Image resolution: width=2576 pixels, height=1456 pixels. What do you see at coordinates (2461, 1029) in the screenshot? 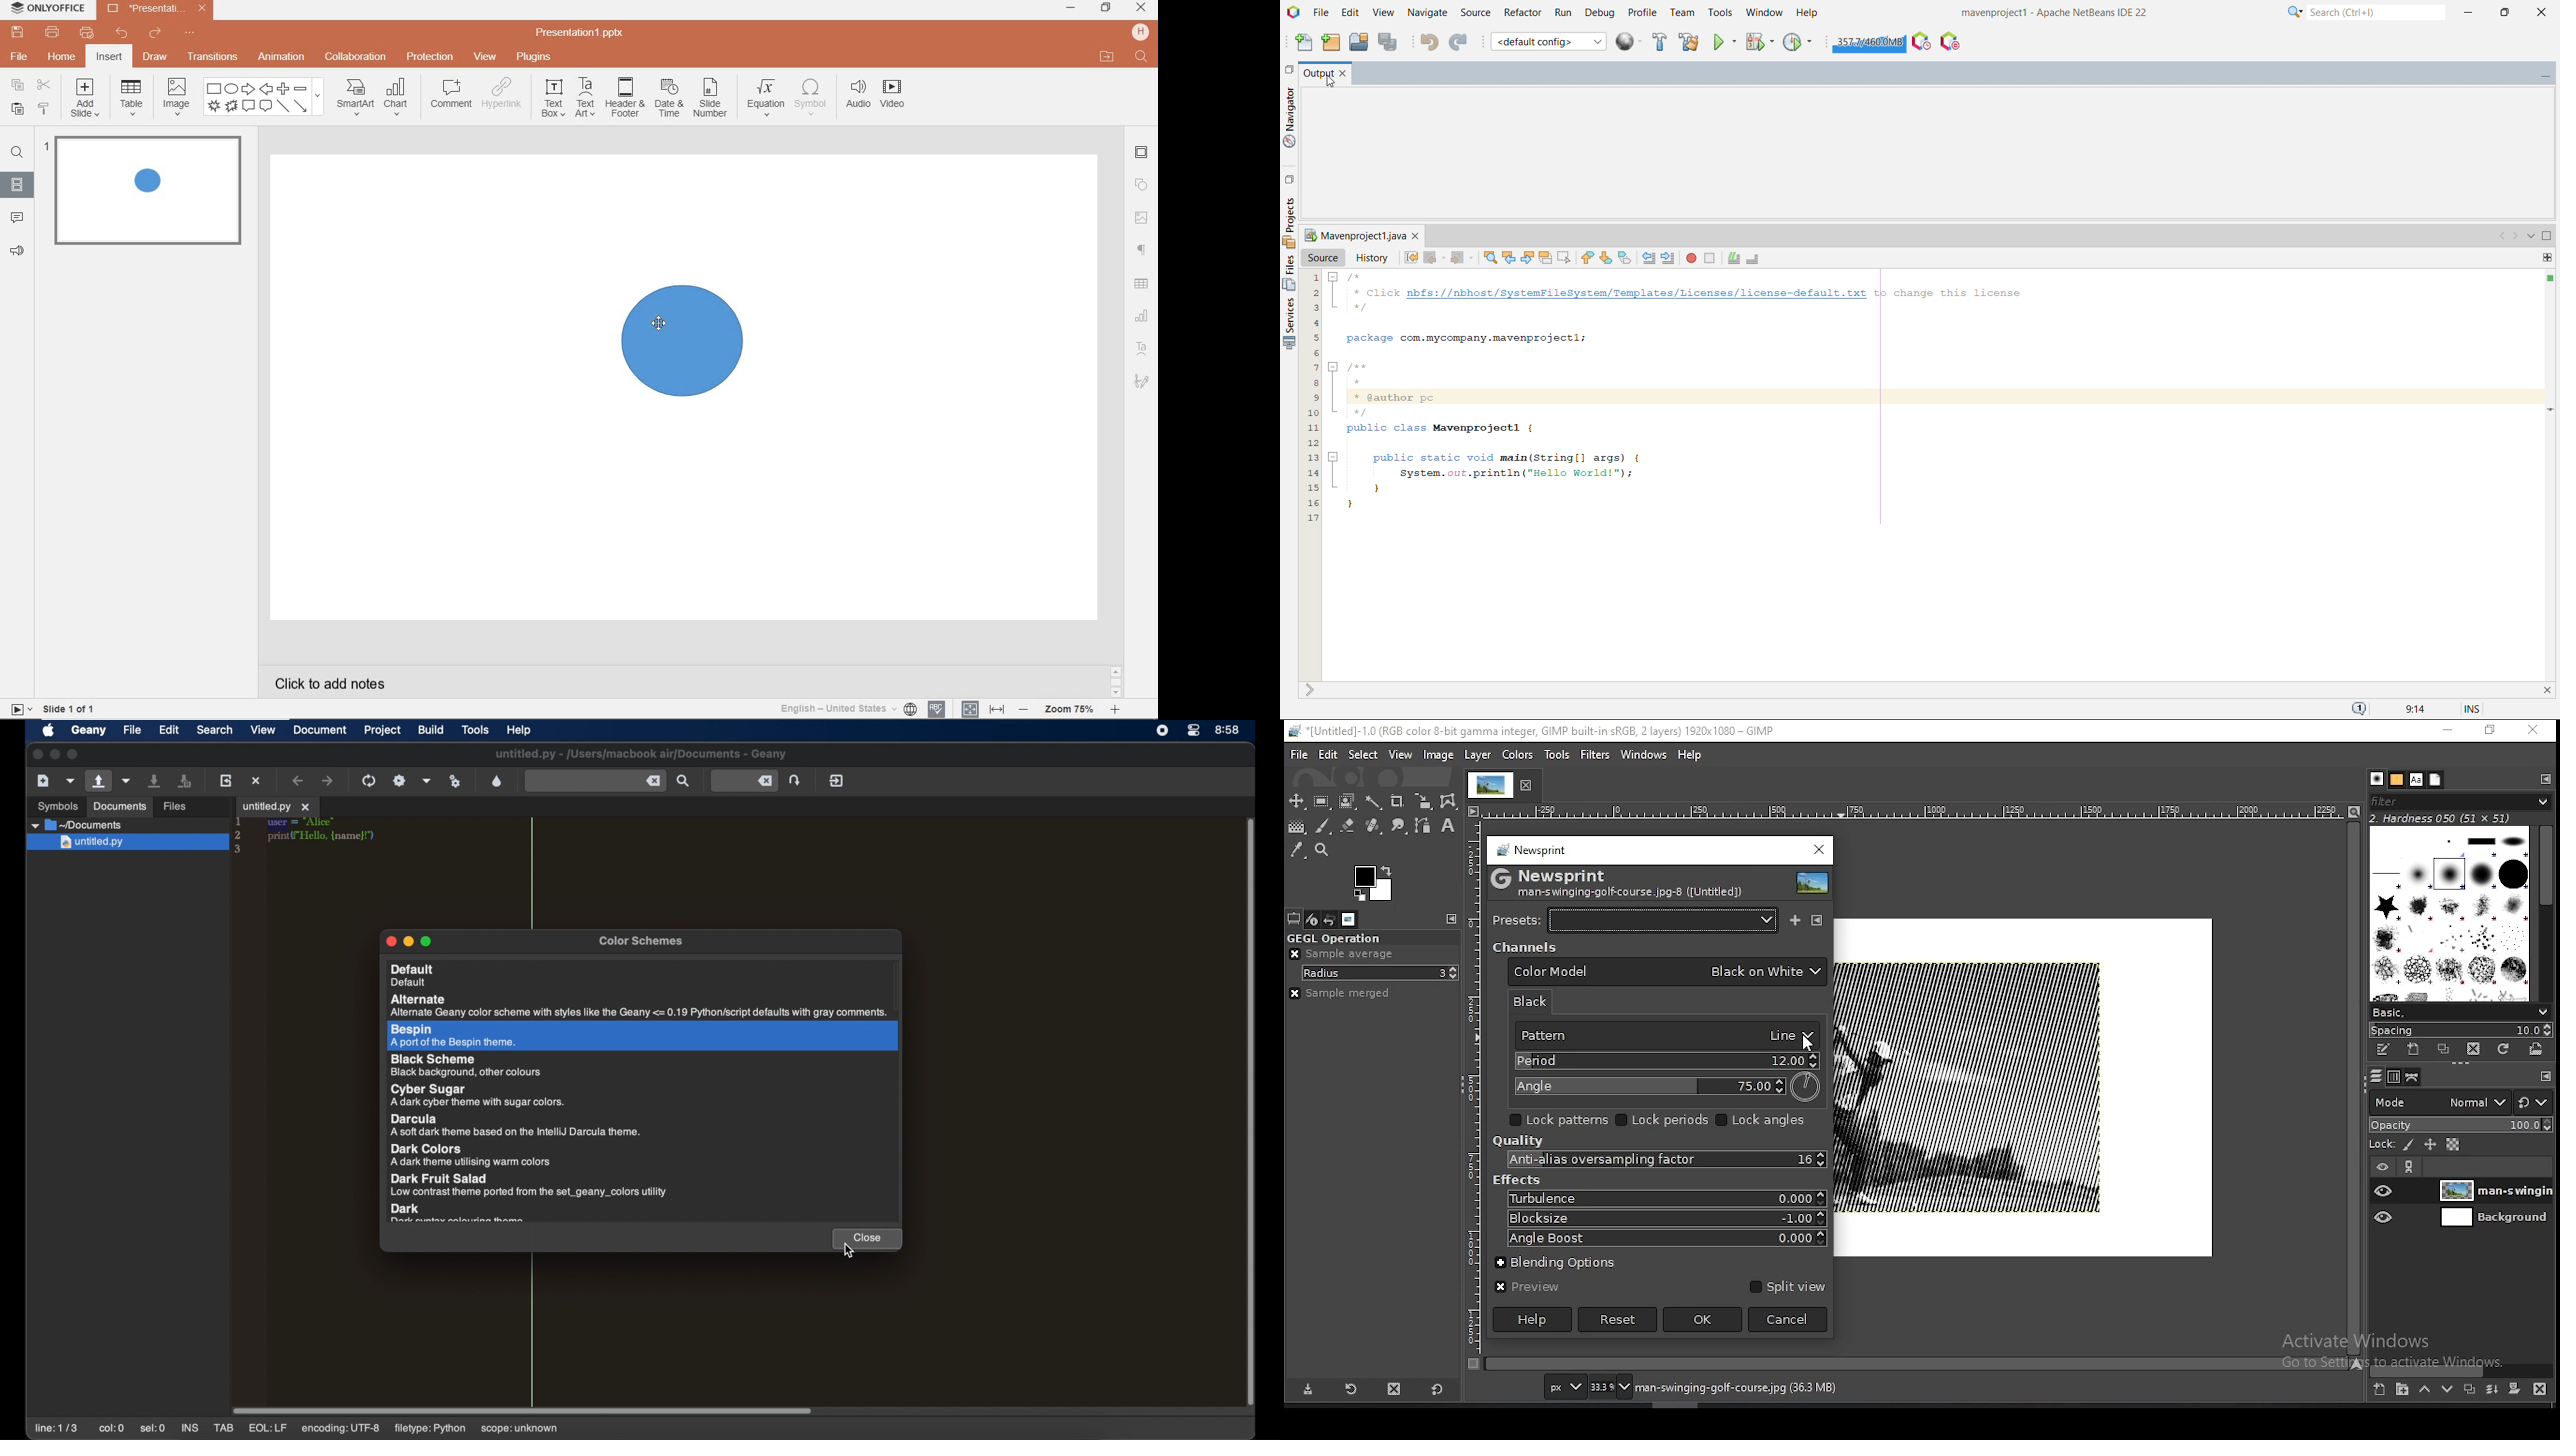
I see `spacing` at bounding box center [2461, 1029].